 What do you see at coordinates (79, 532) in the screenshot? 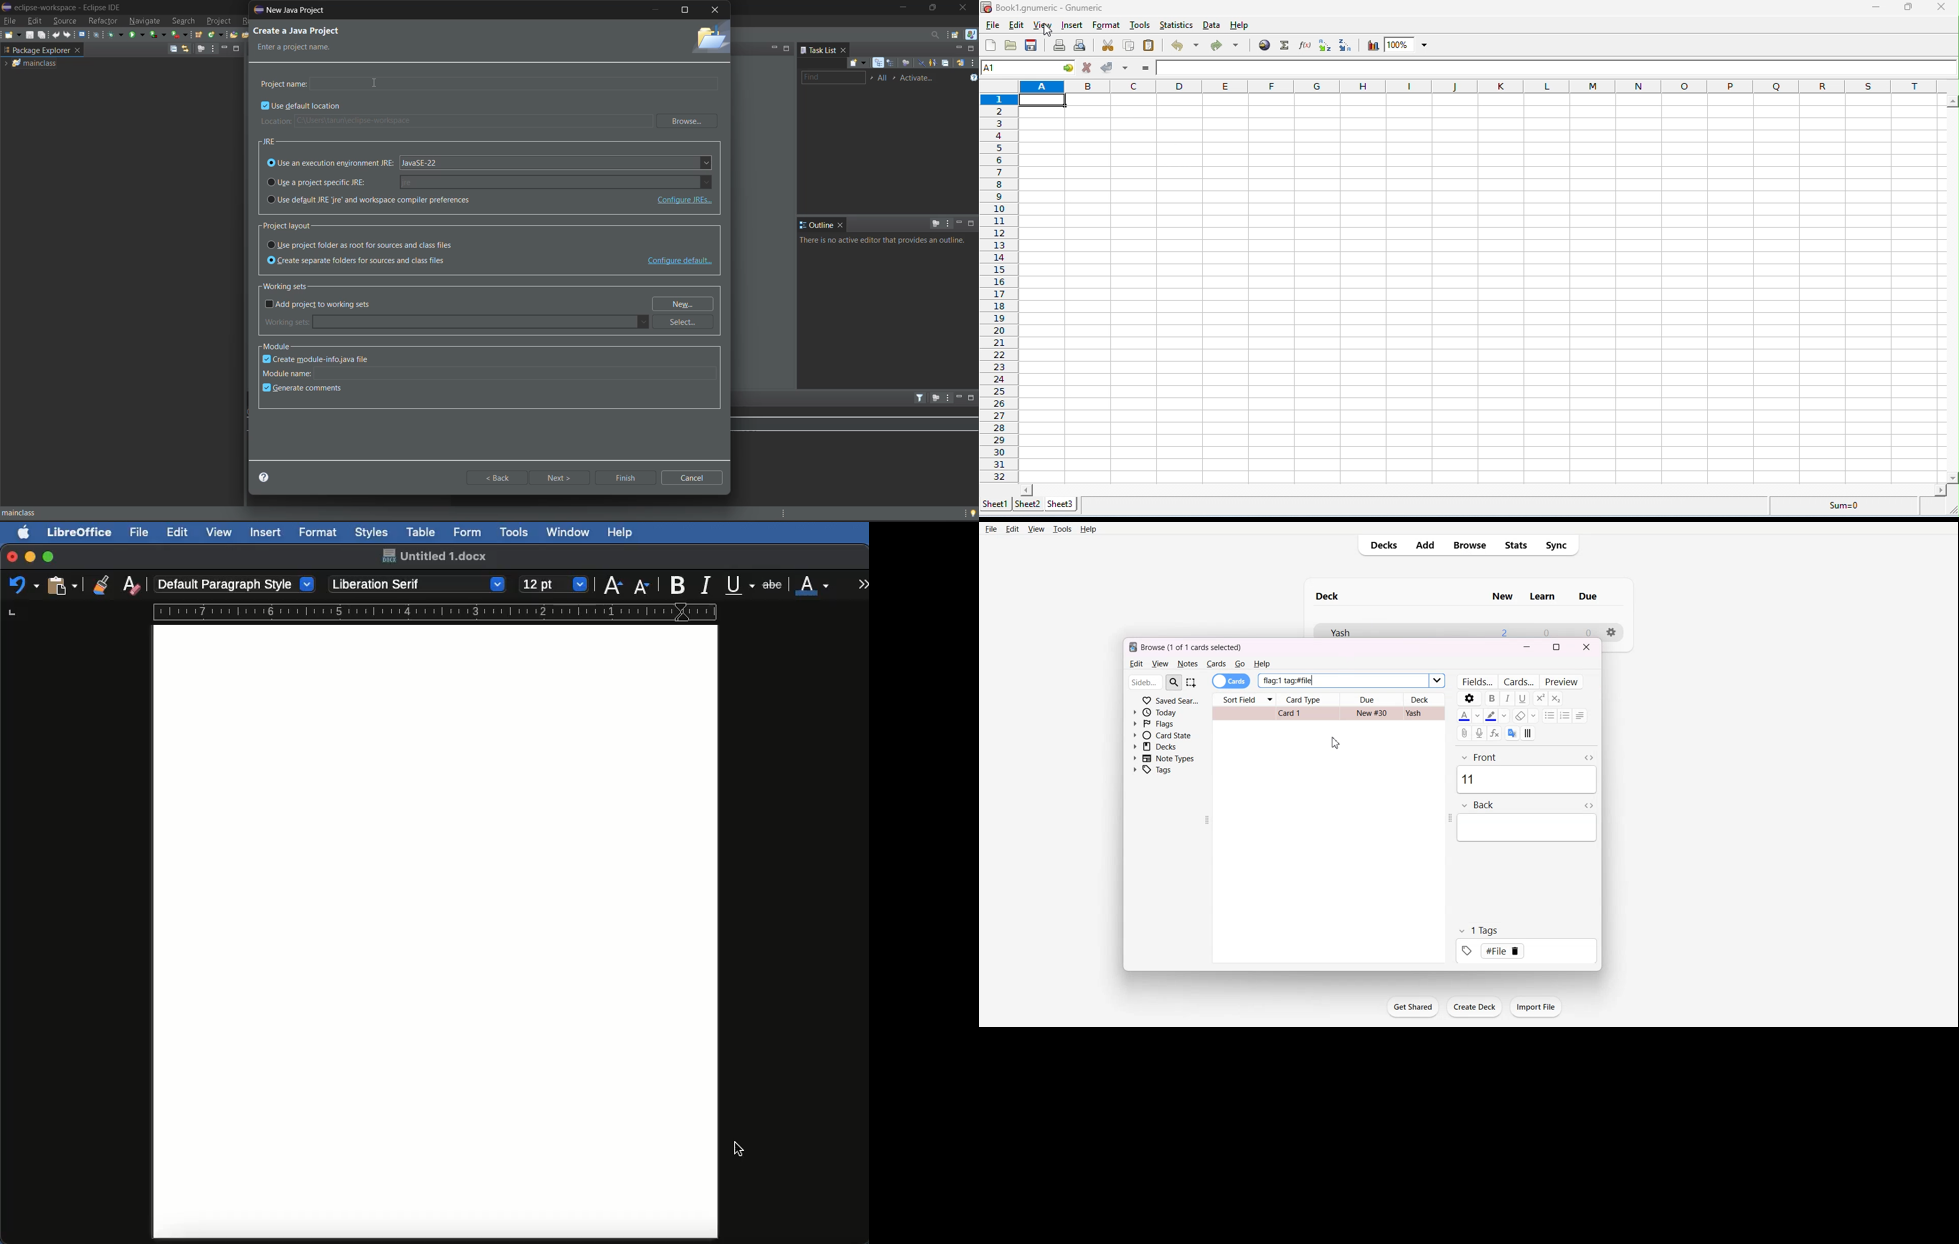
I see `LibreOffice` at bounding box center [79, 532].